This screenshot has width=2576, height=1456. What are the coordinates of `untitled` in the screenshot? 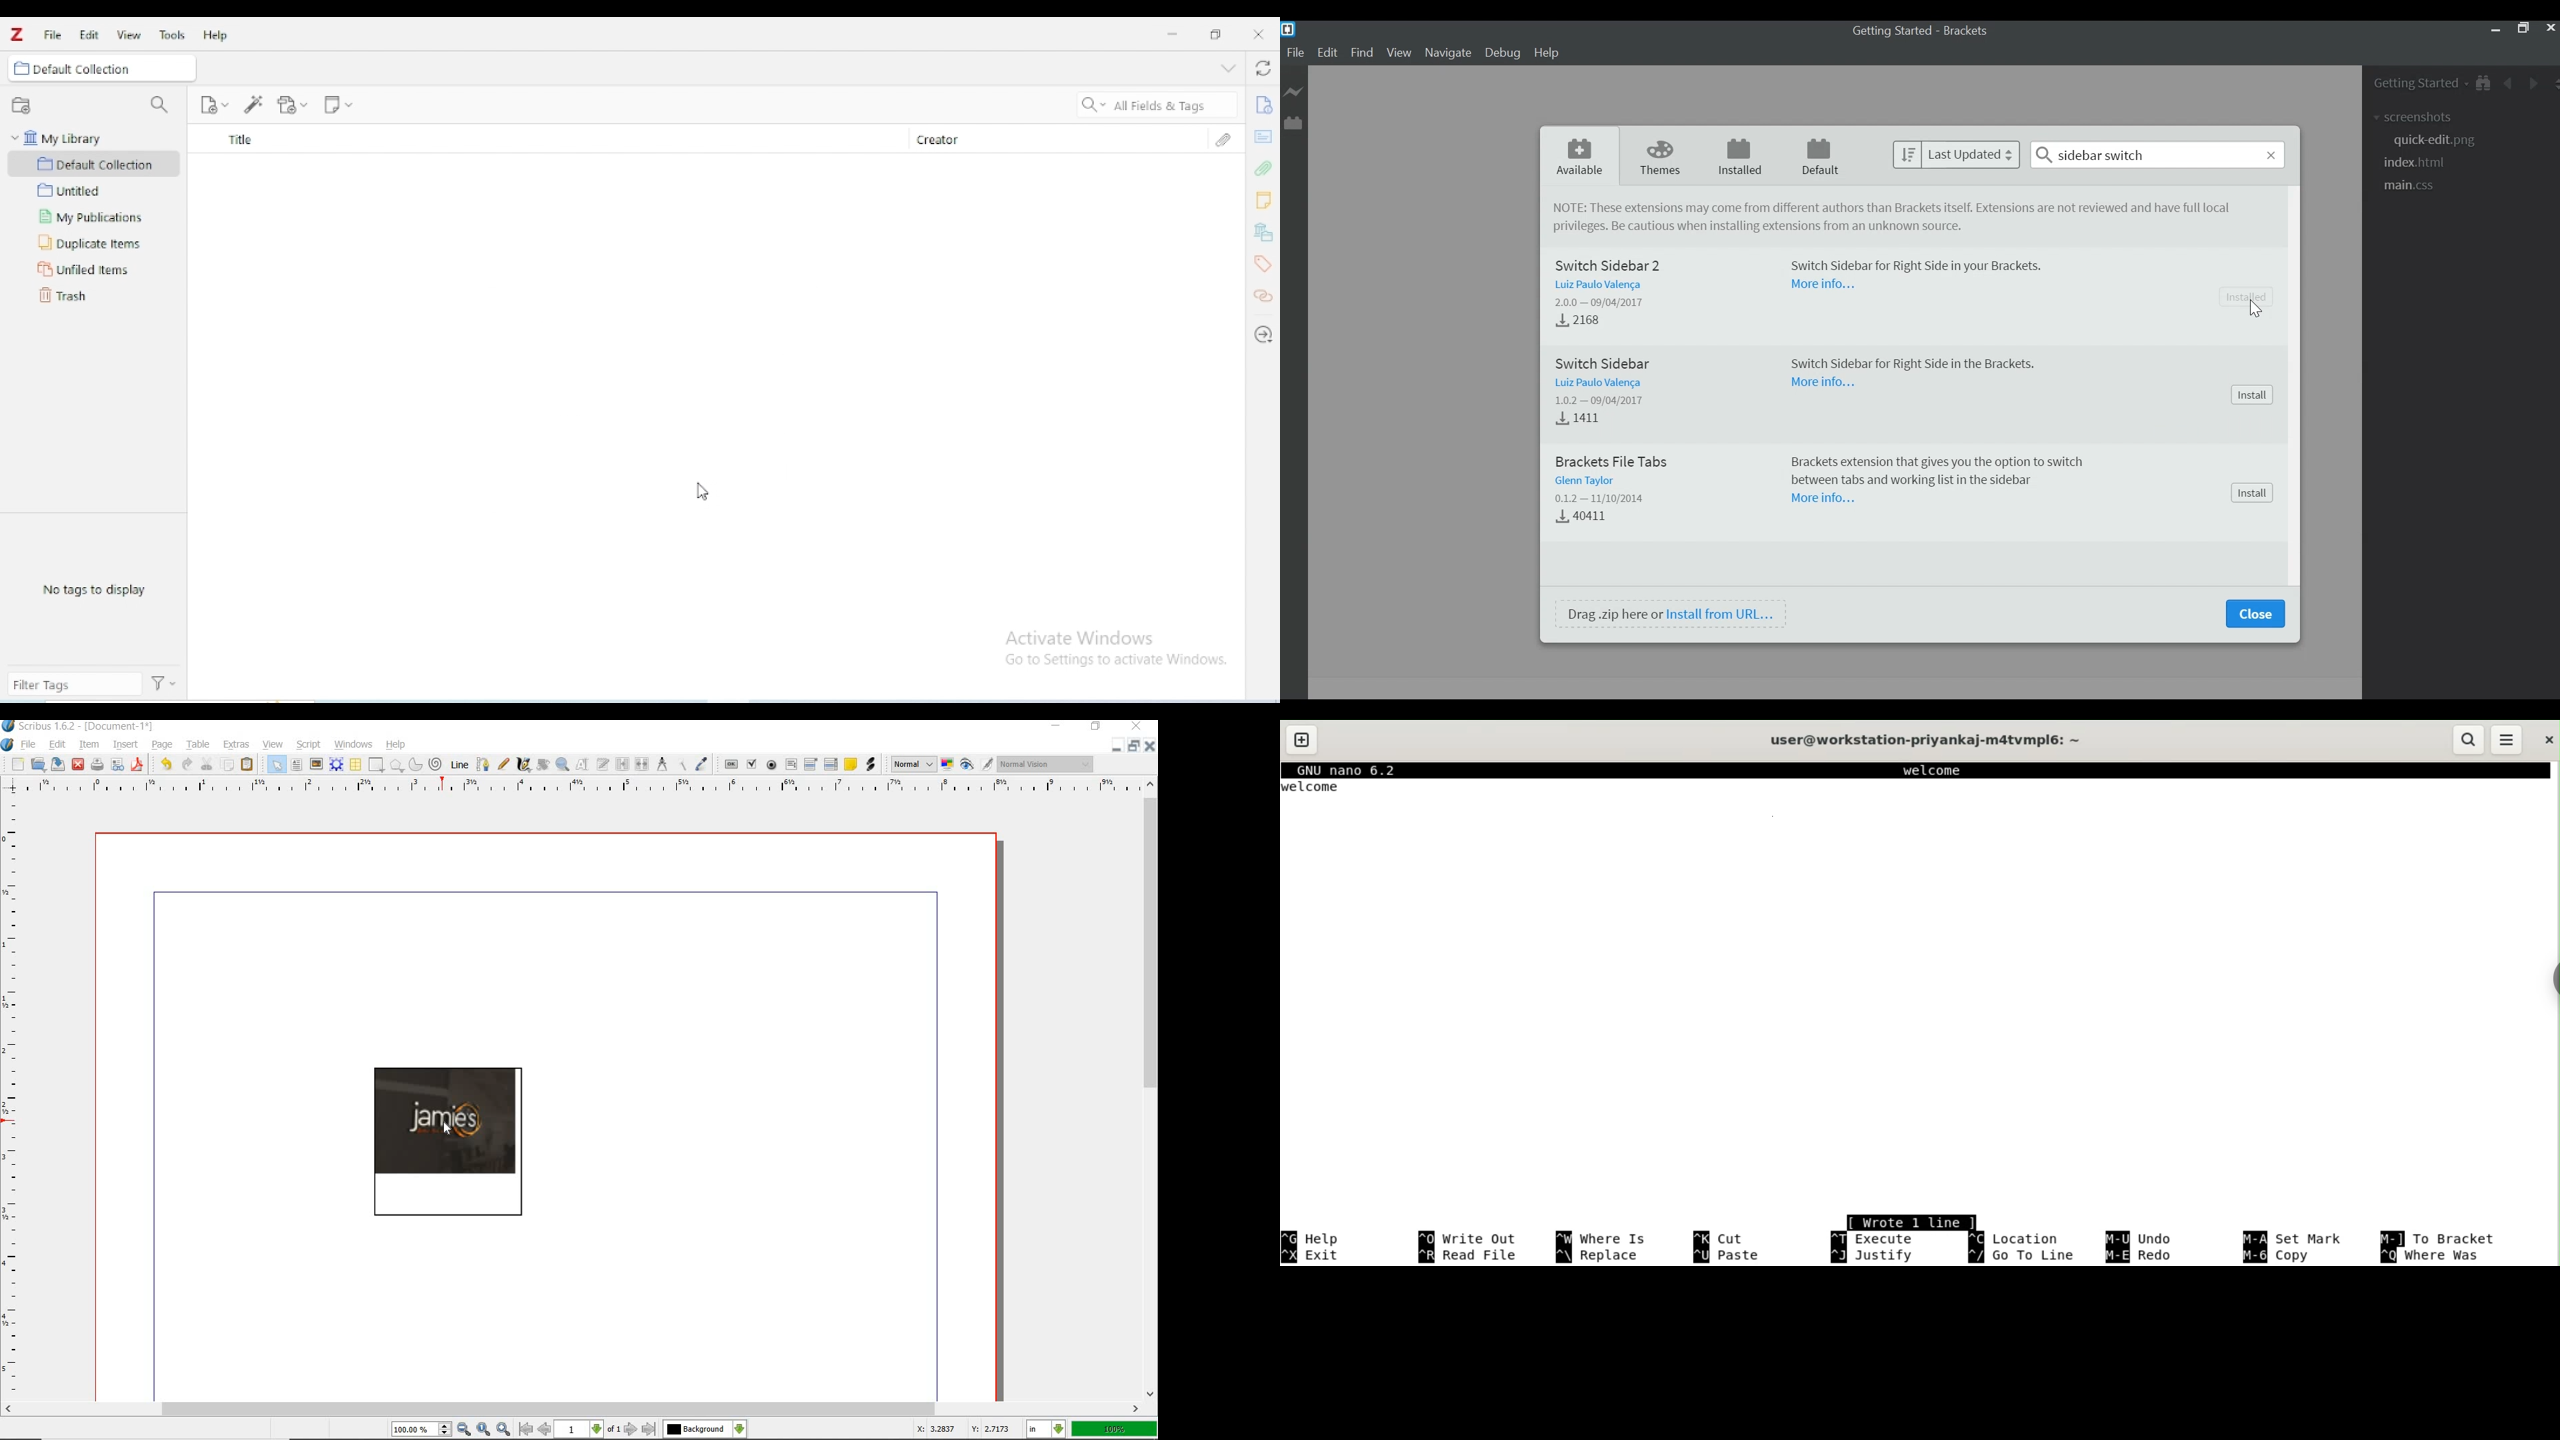 It's located at (70, 190).